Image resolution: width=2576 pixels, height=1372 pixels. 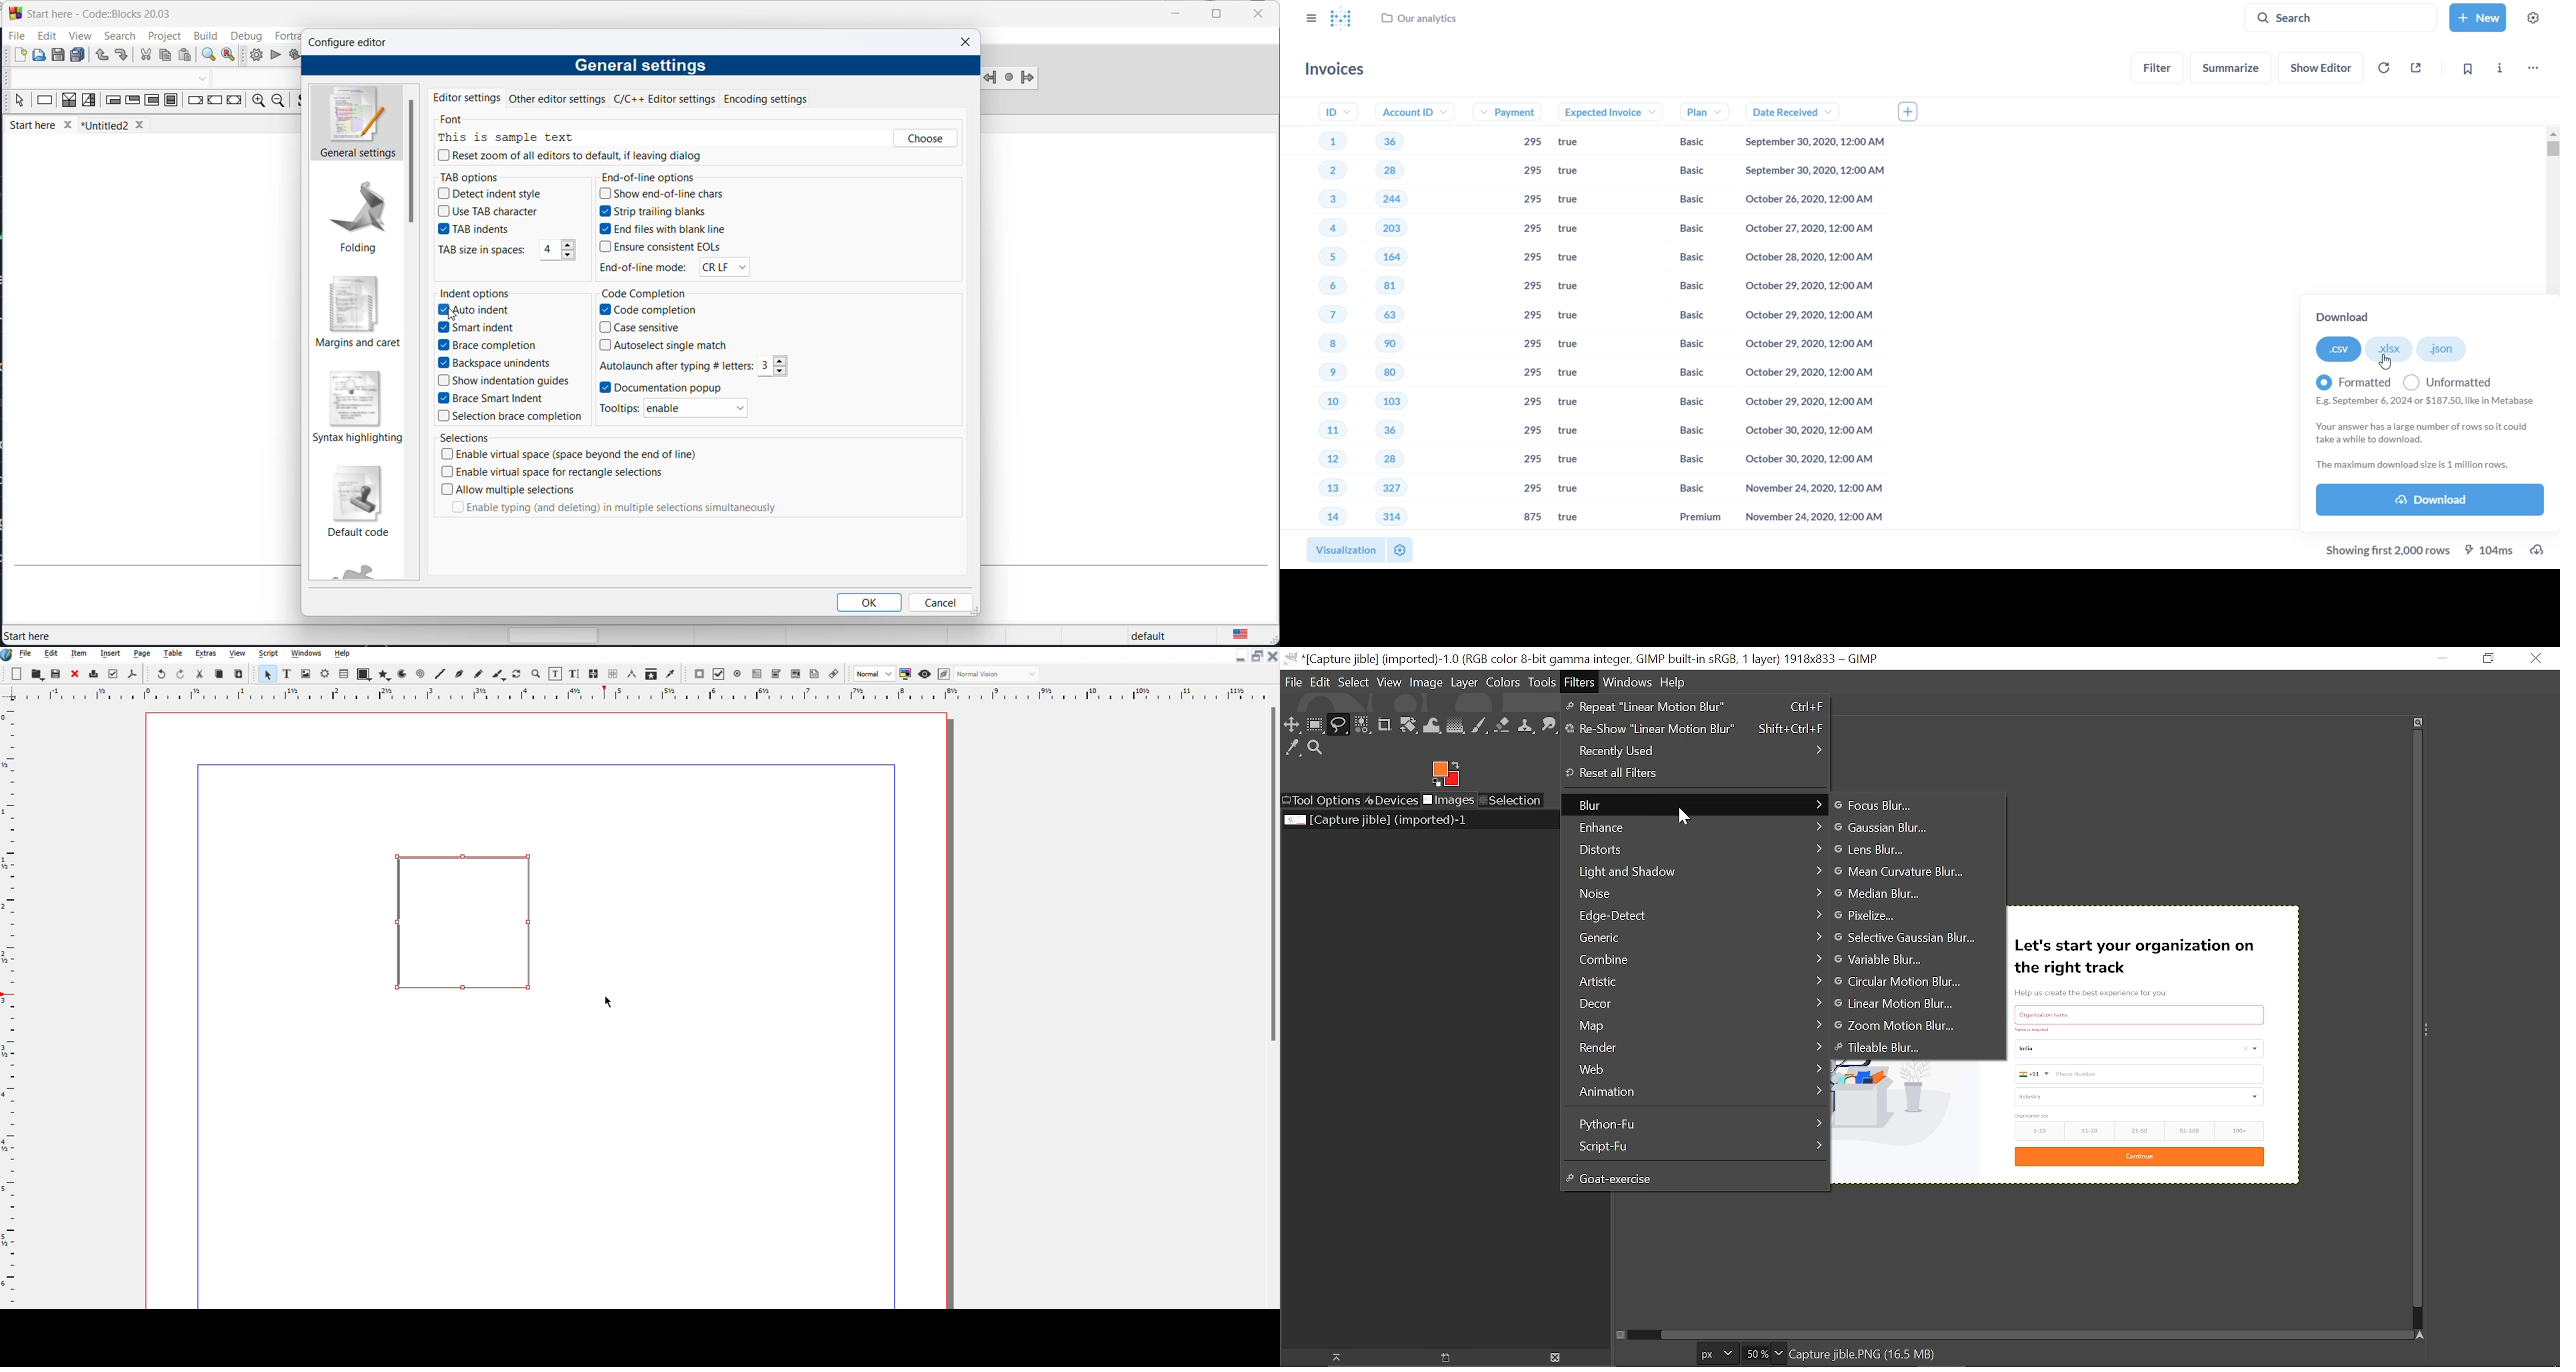 What do you see at coordinates (1550, 726) in the screenshot?
I see `Smudge tool` at bounding box center [1550, 726].